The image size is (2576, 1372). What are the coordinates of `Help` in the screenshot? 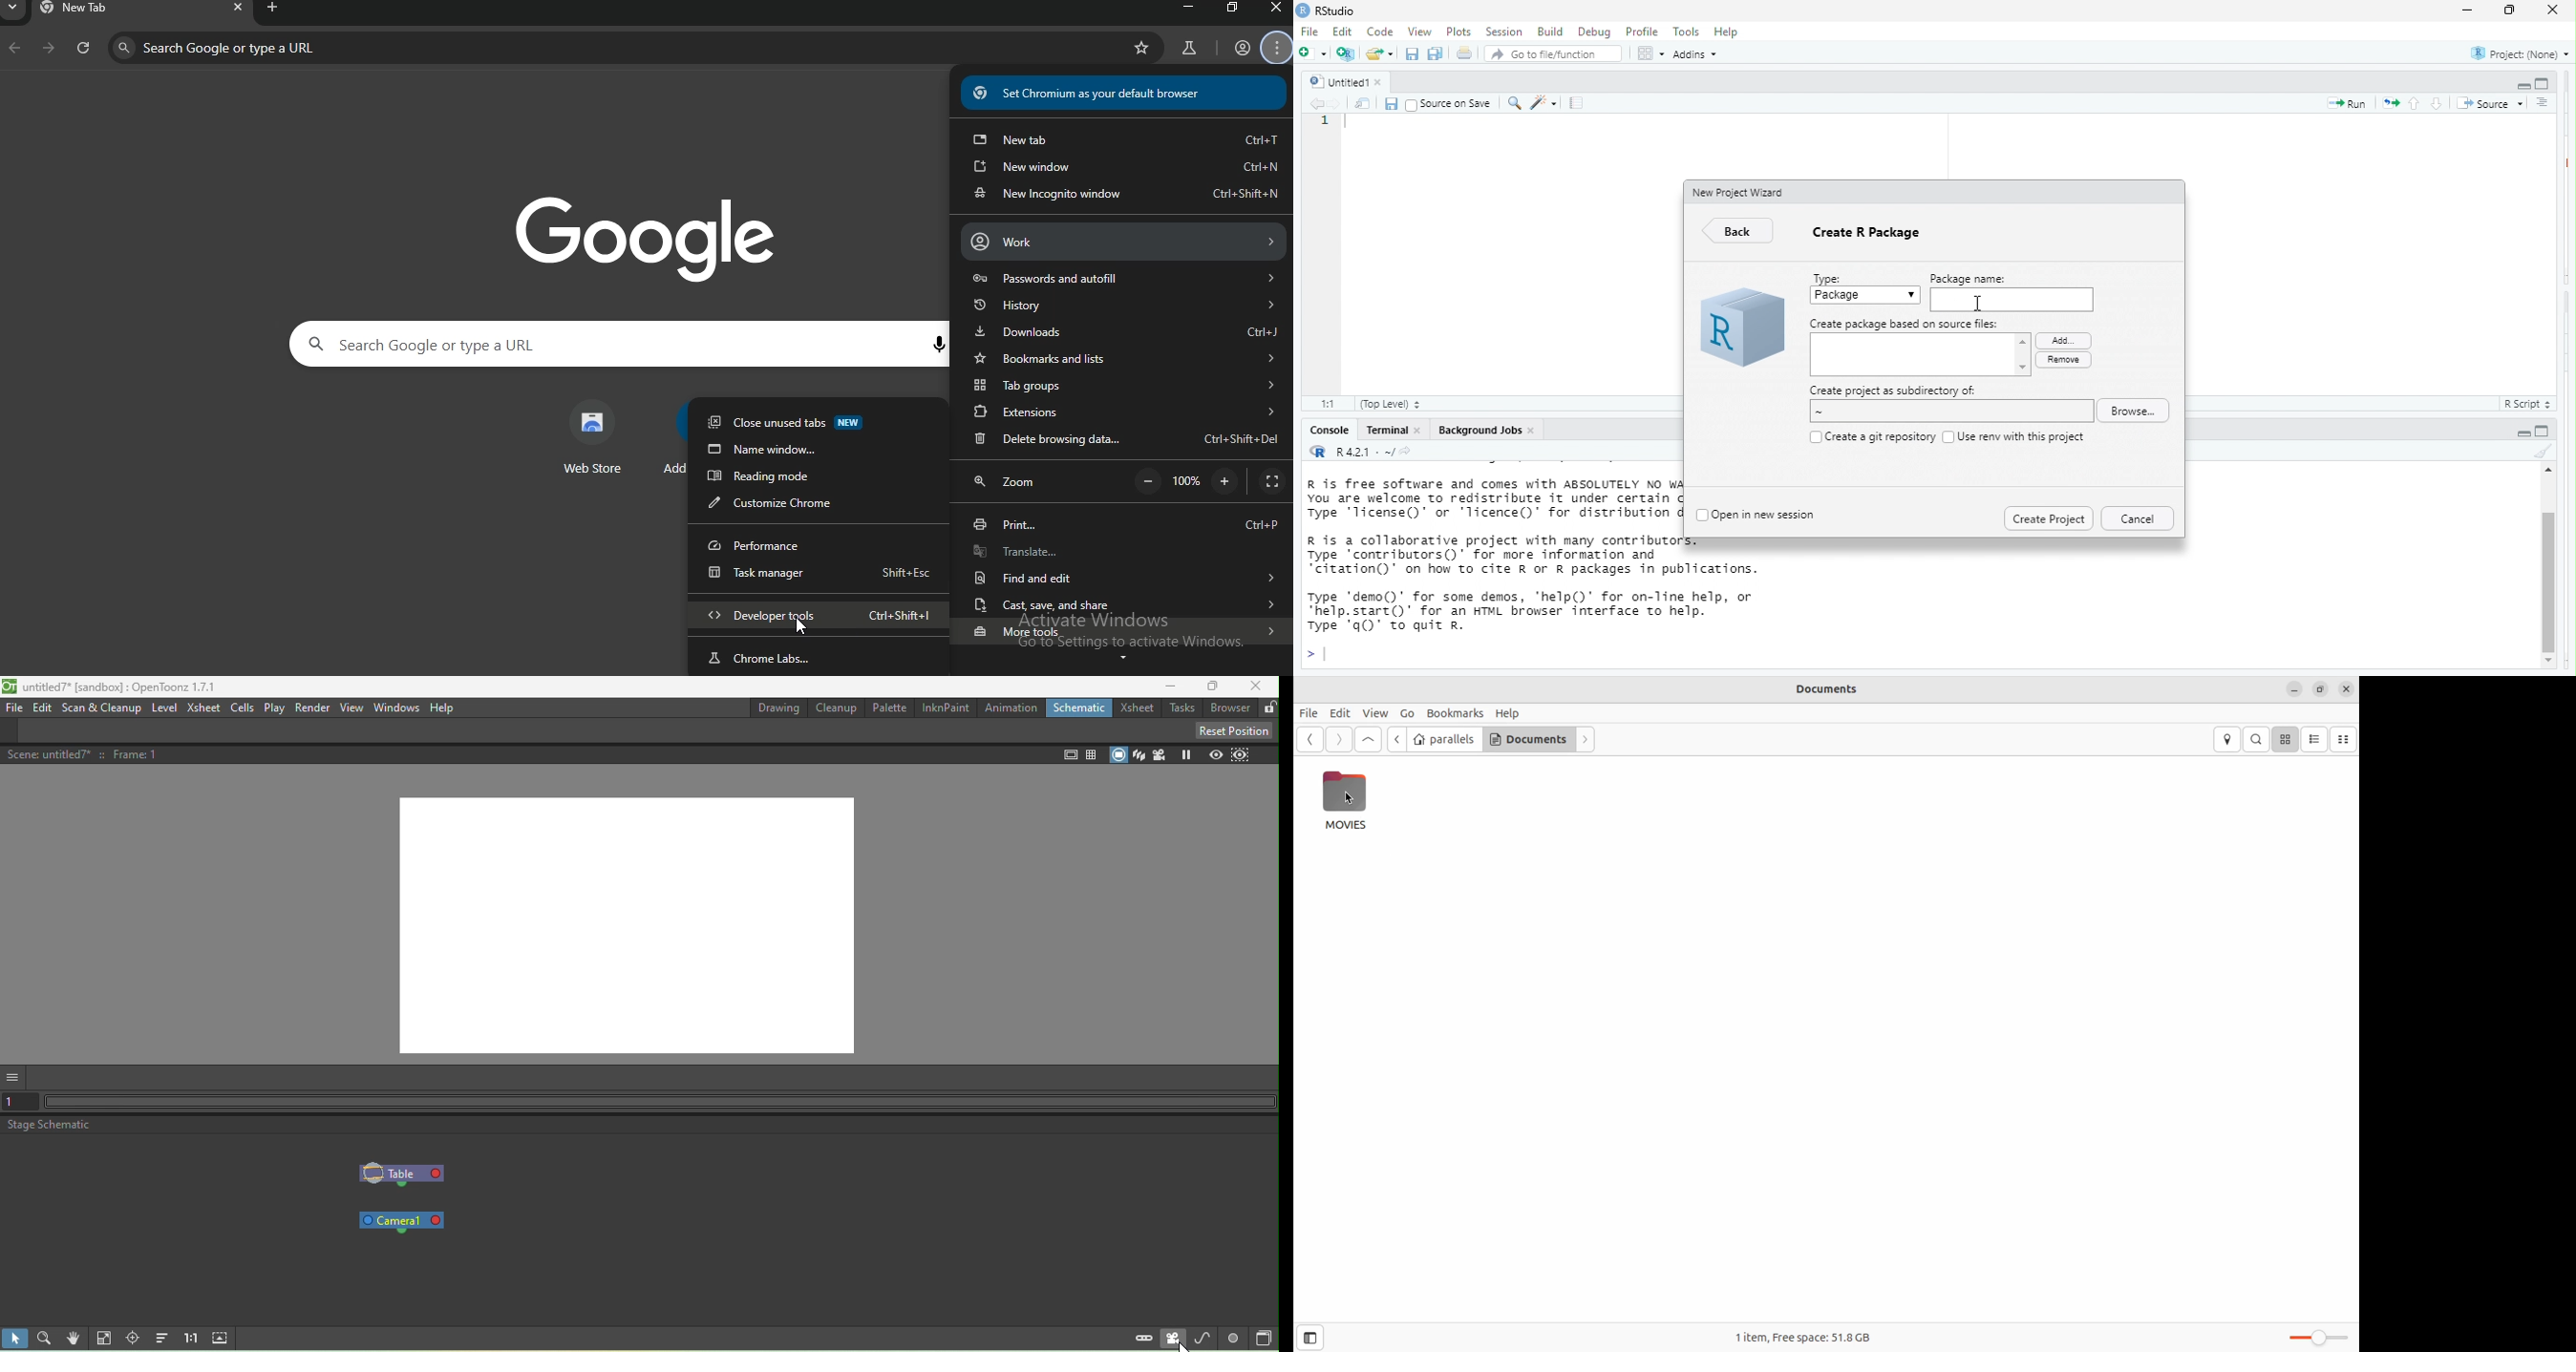 It's located at (444, 708).